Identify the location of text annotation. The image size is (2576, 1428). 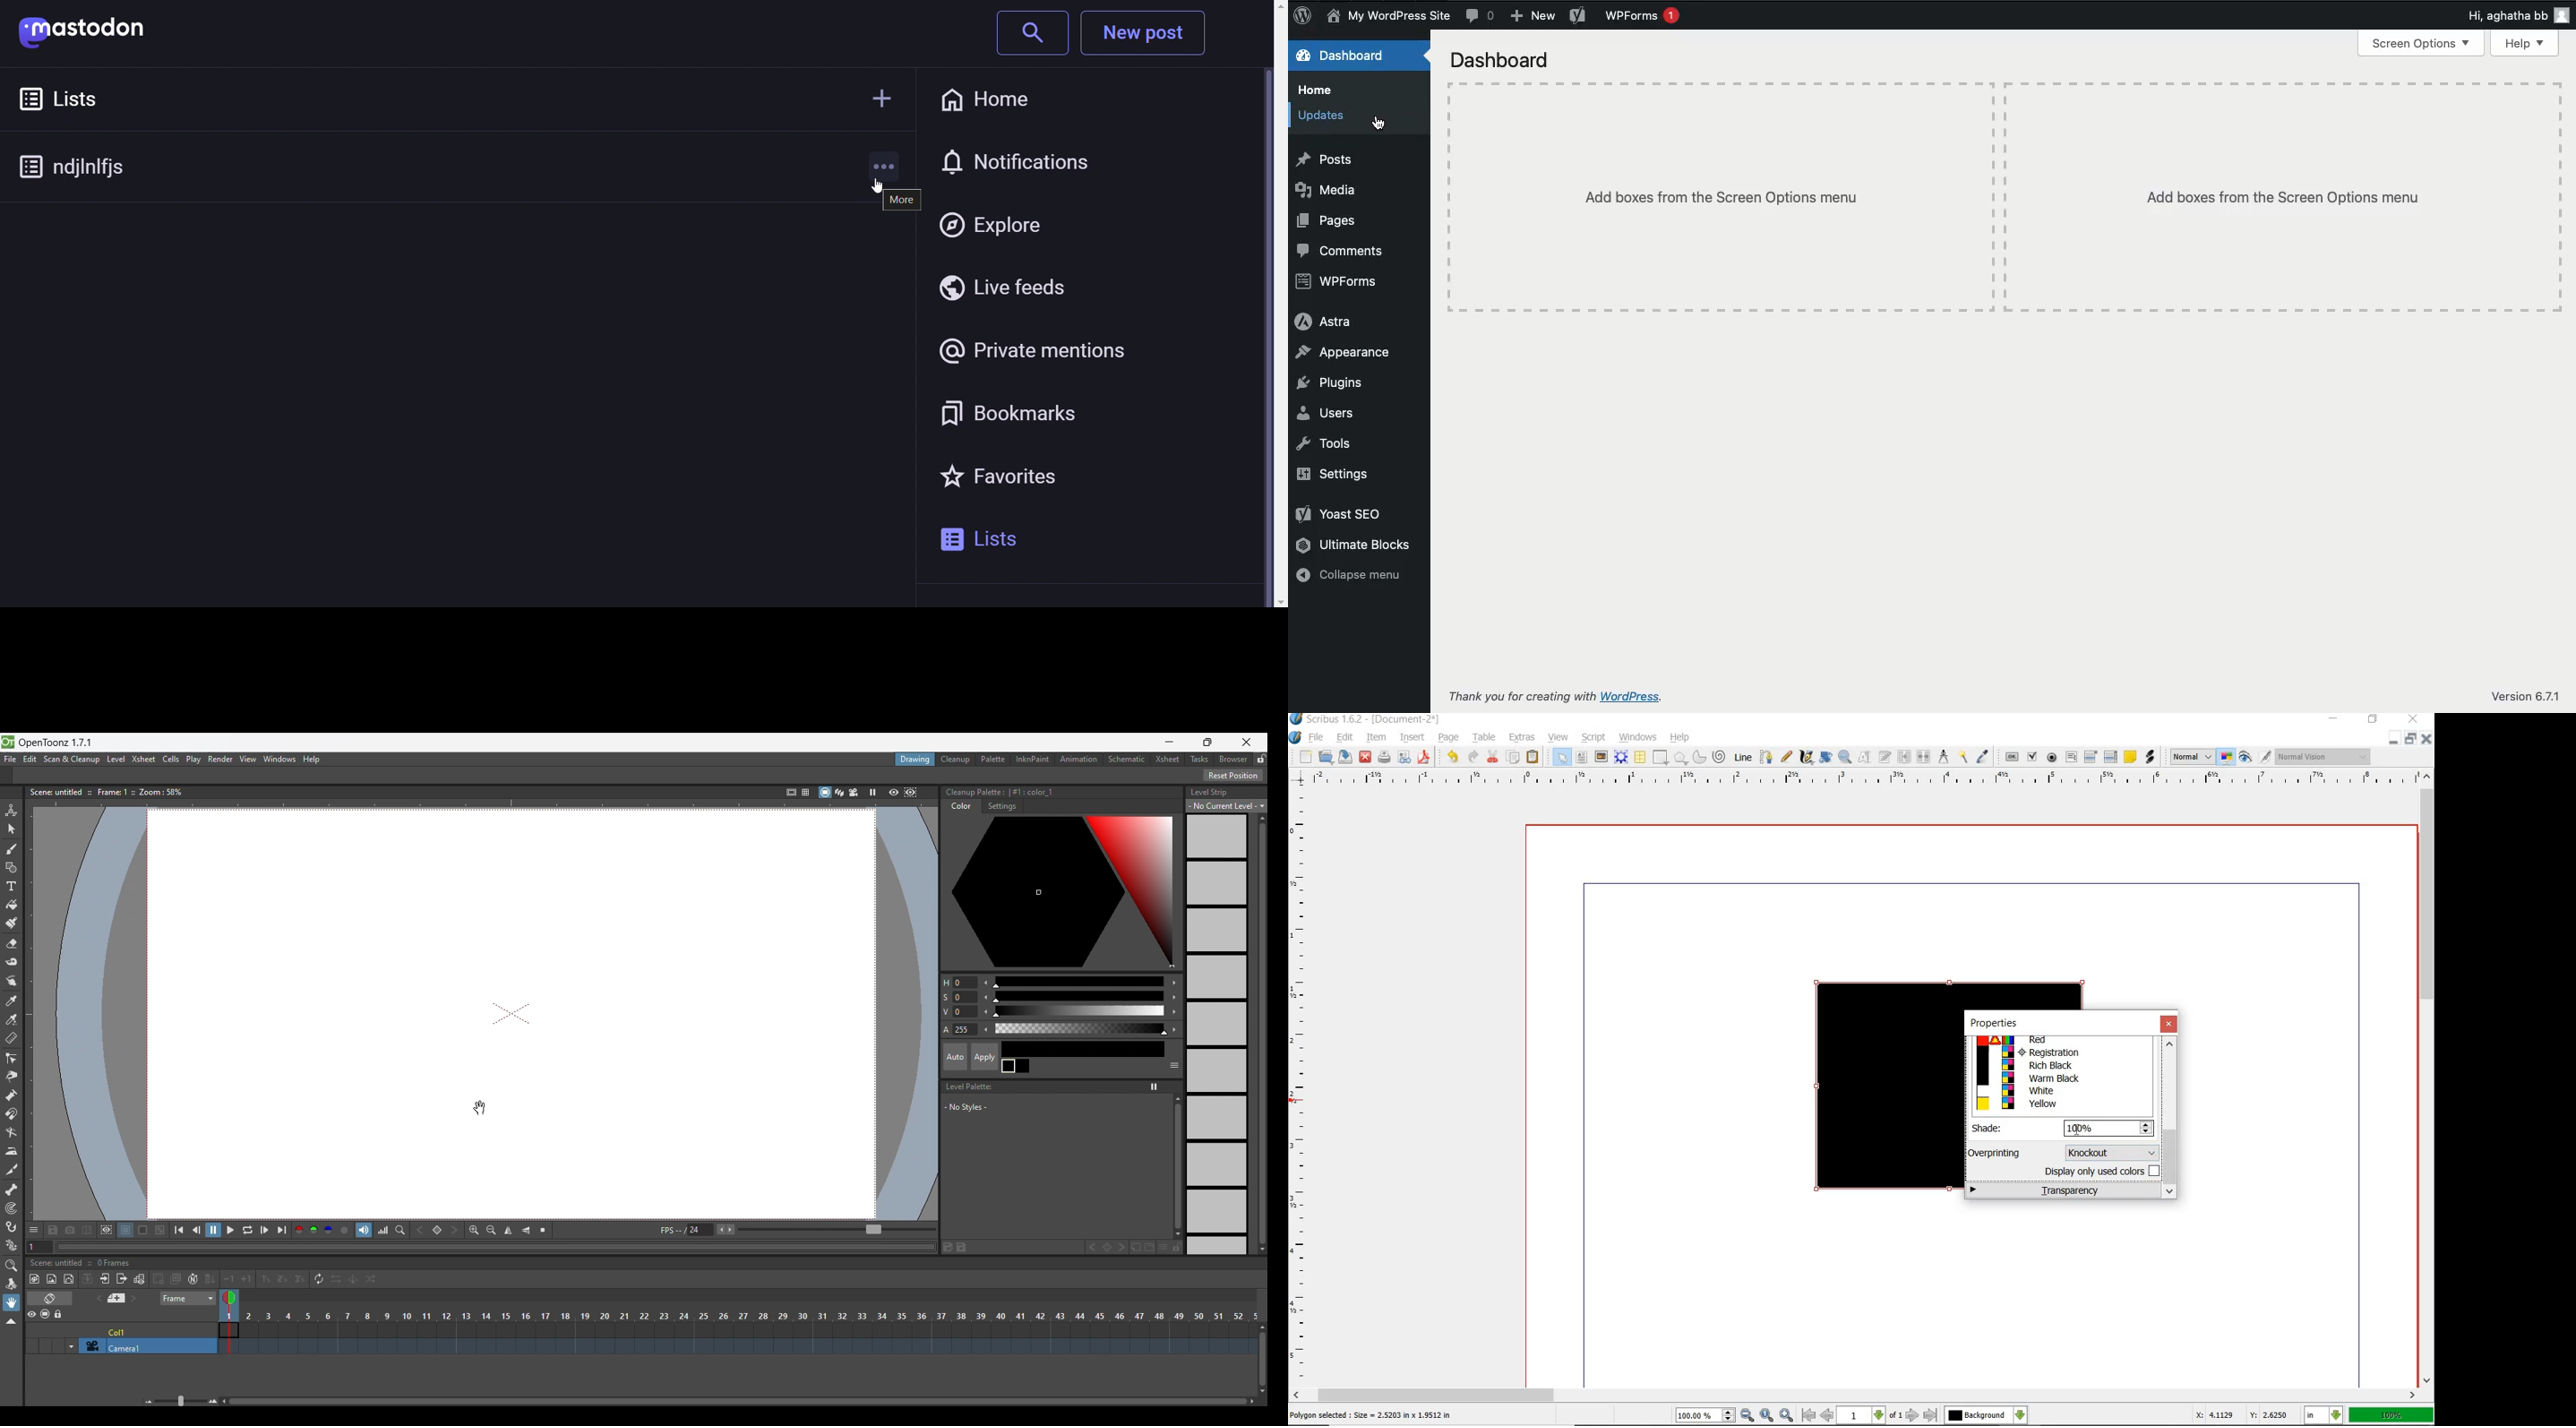
(2131, 757).